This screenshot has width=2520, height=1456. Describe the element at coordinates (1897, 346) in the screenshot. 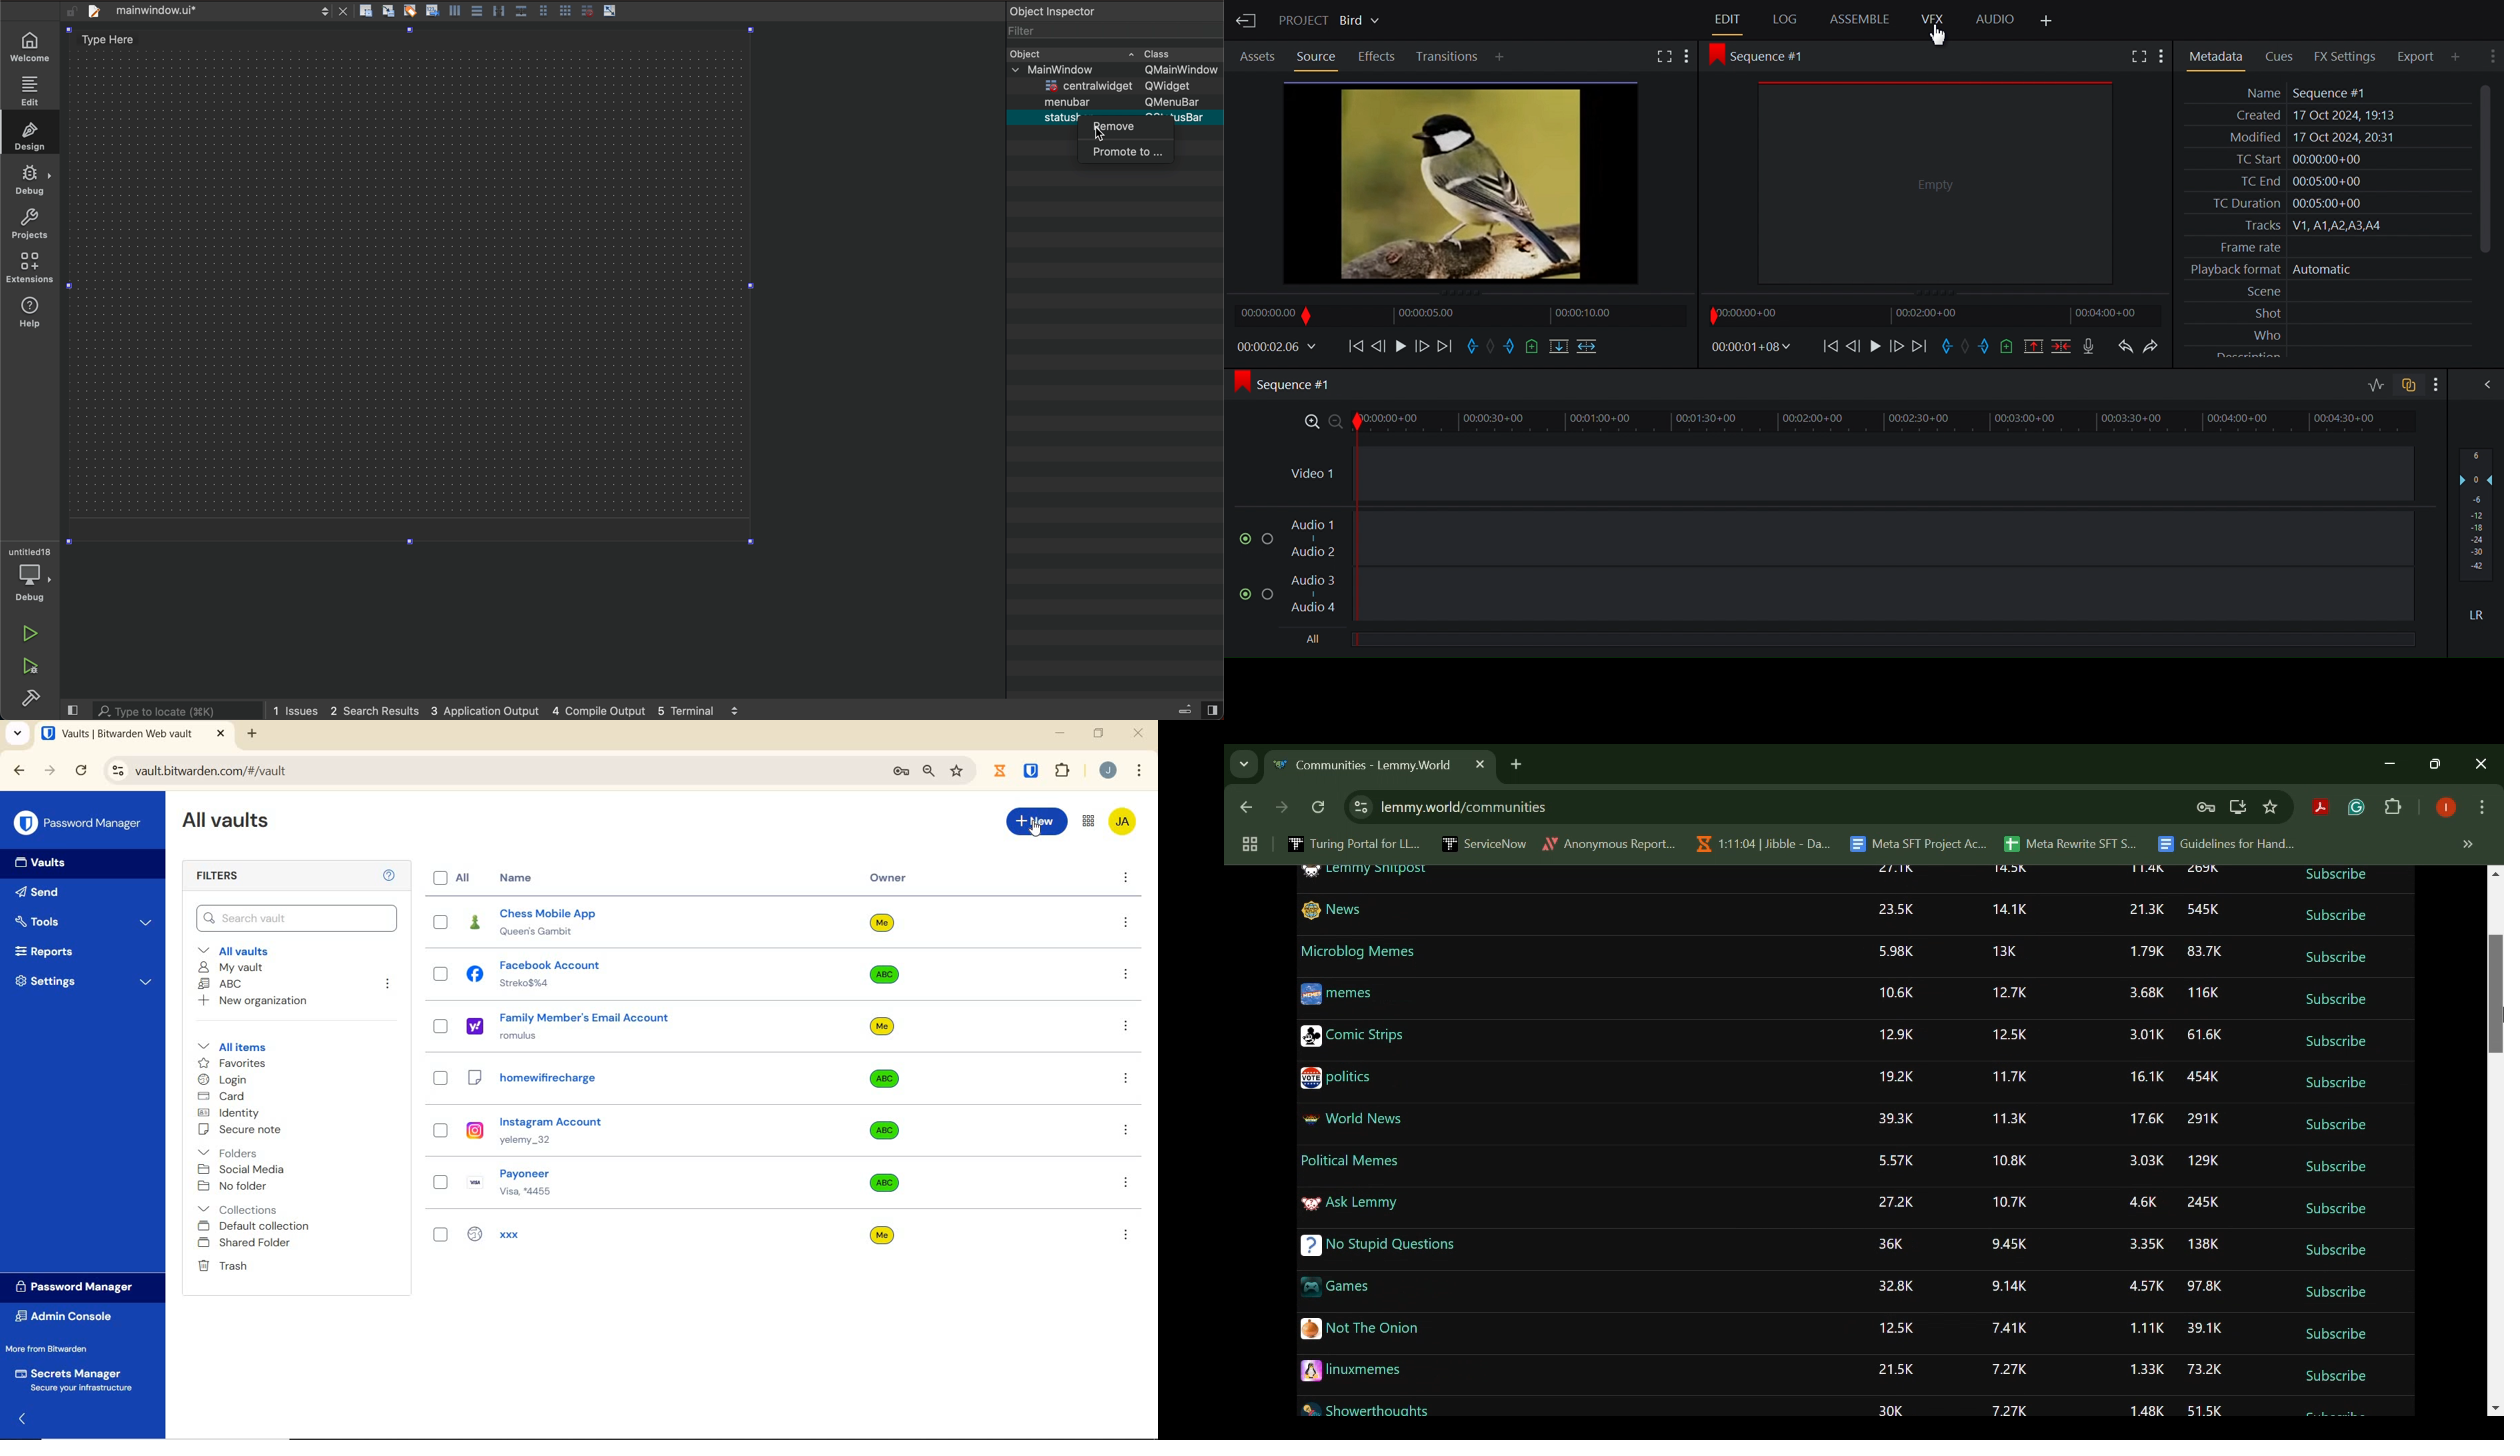

I see `Nudge one frame forward` at that location.